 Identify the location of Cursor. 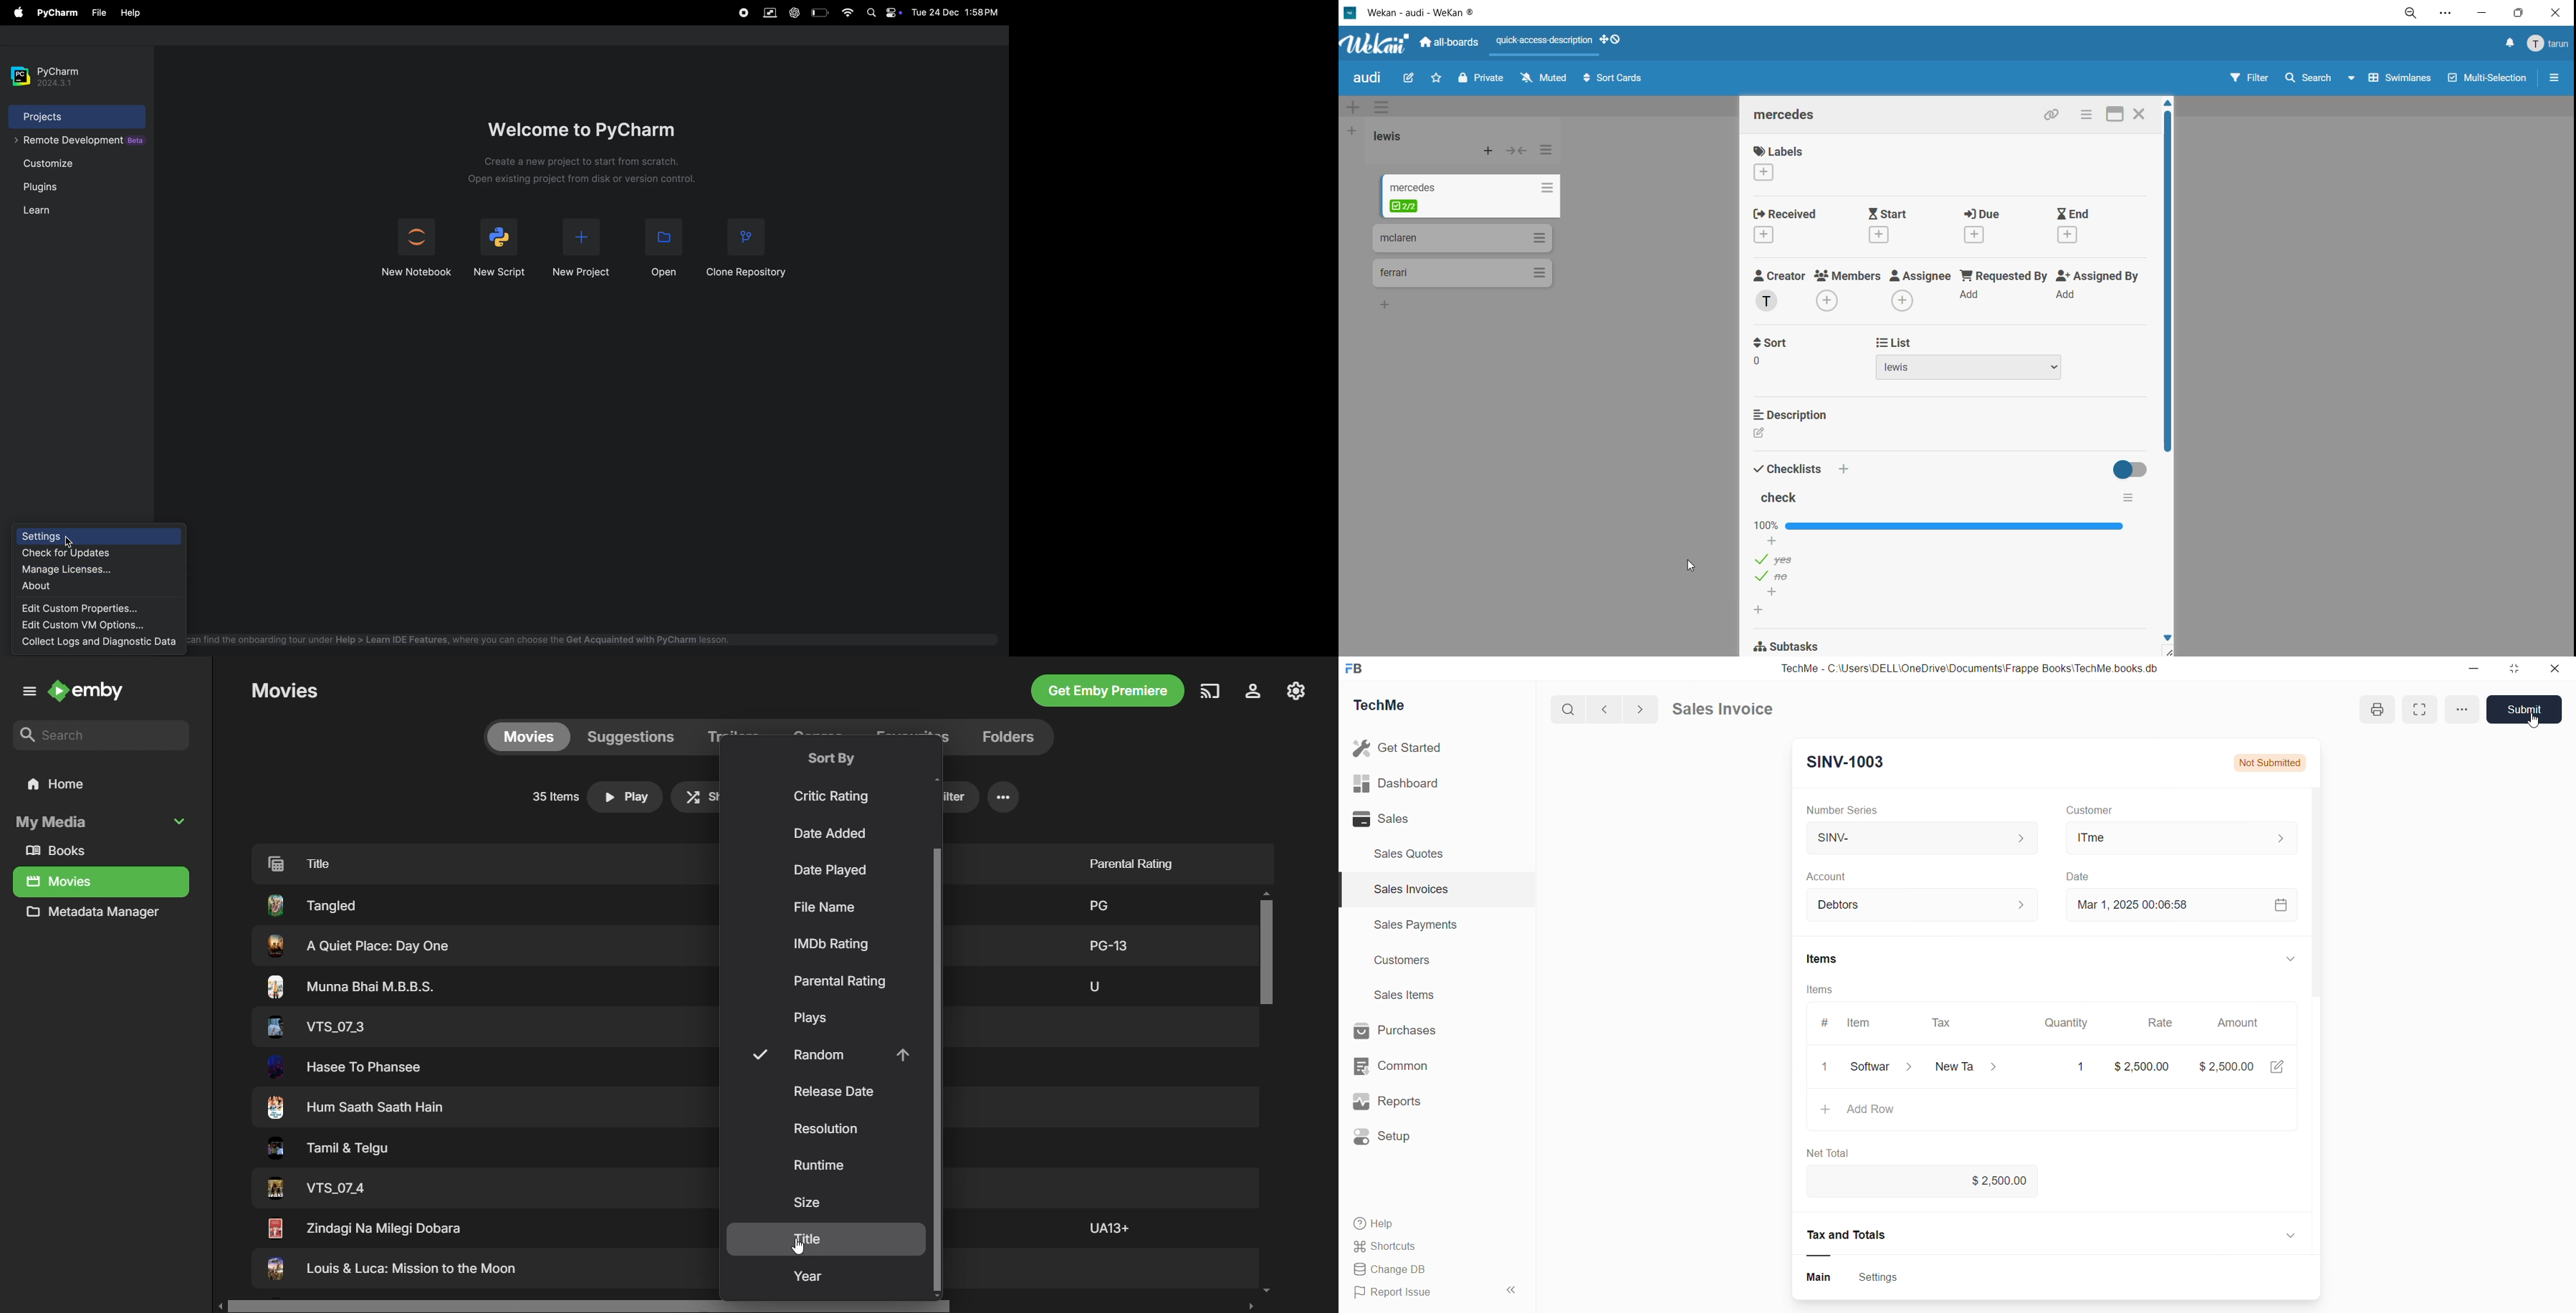
(2545, 719).